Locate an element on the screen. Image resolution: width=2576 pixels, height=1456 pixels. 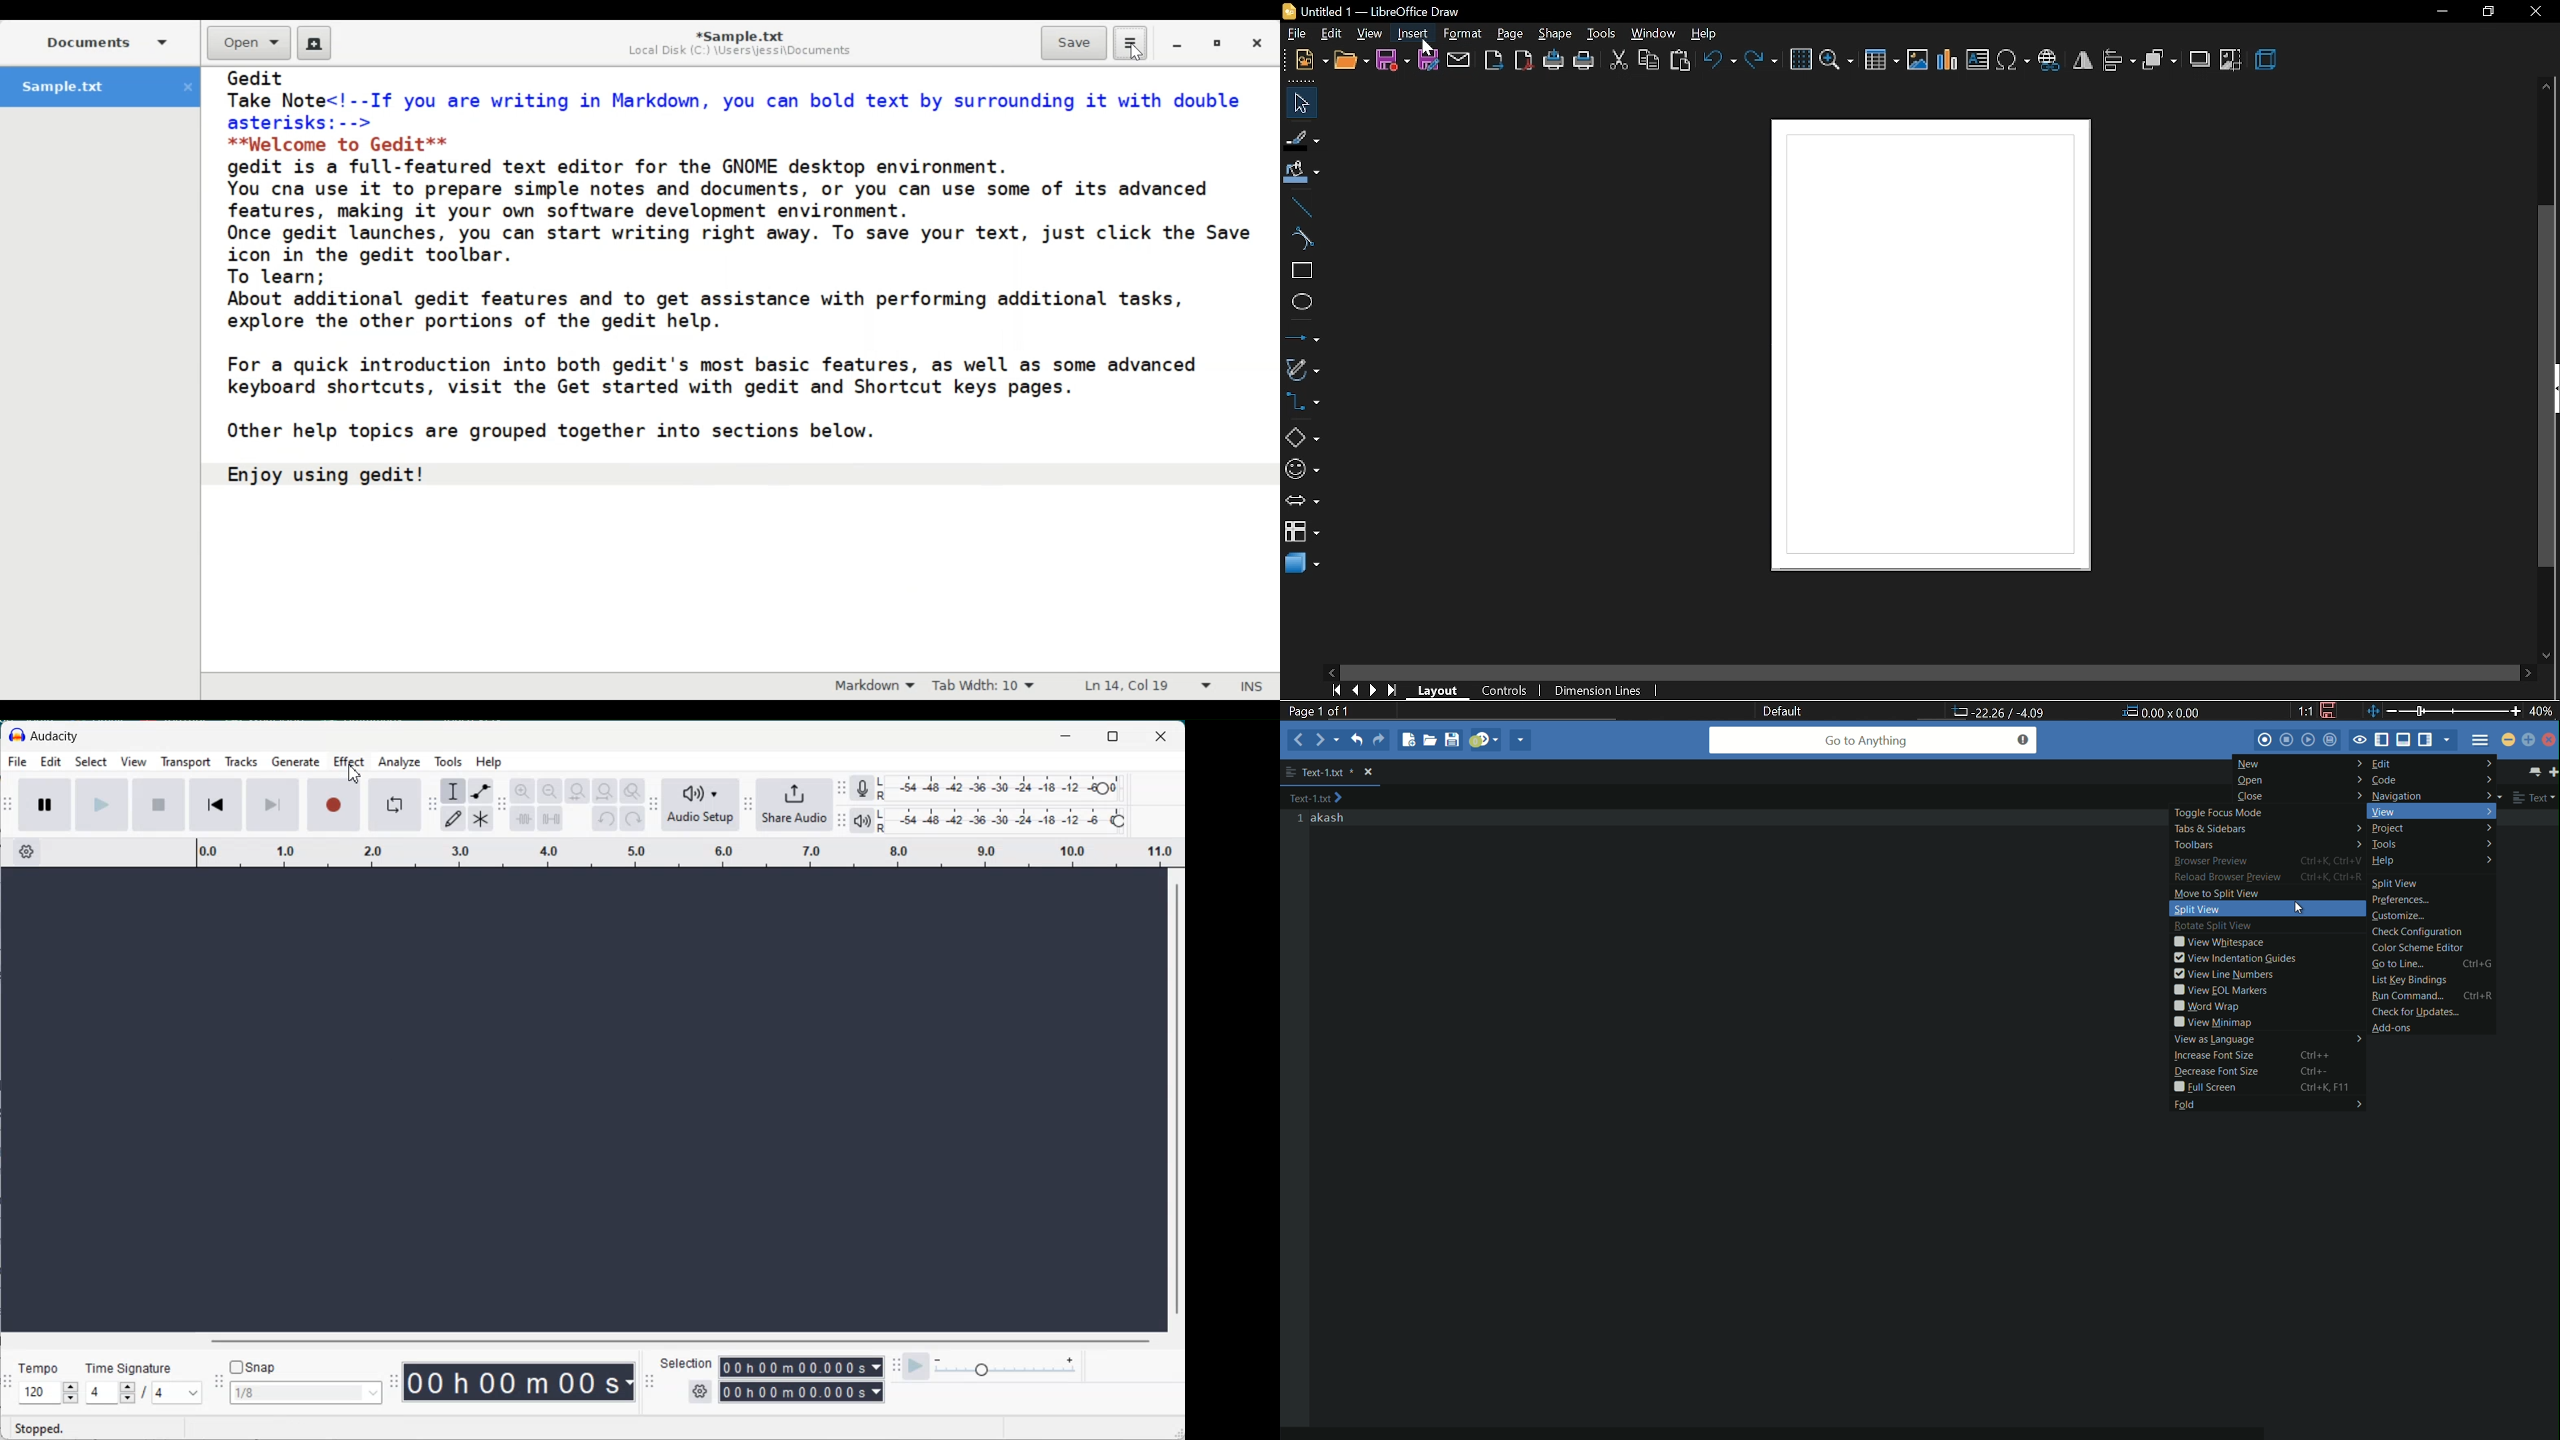
Audacity time signature toolbar is located at coordinates (7, 1381).